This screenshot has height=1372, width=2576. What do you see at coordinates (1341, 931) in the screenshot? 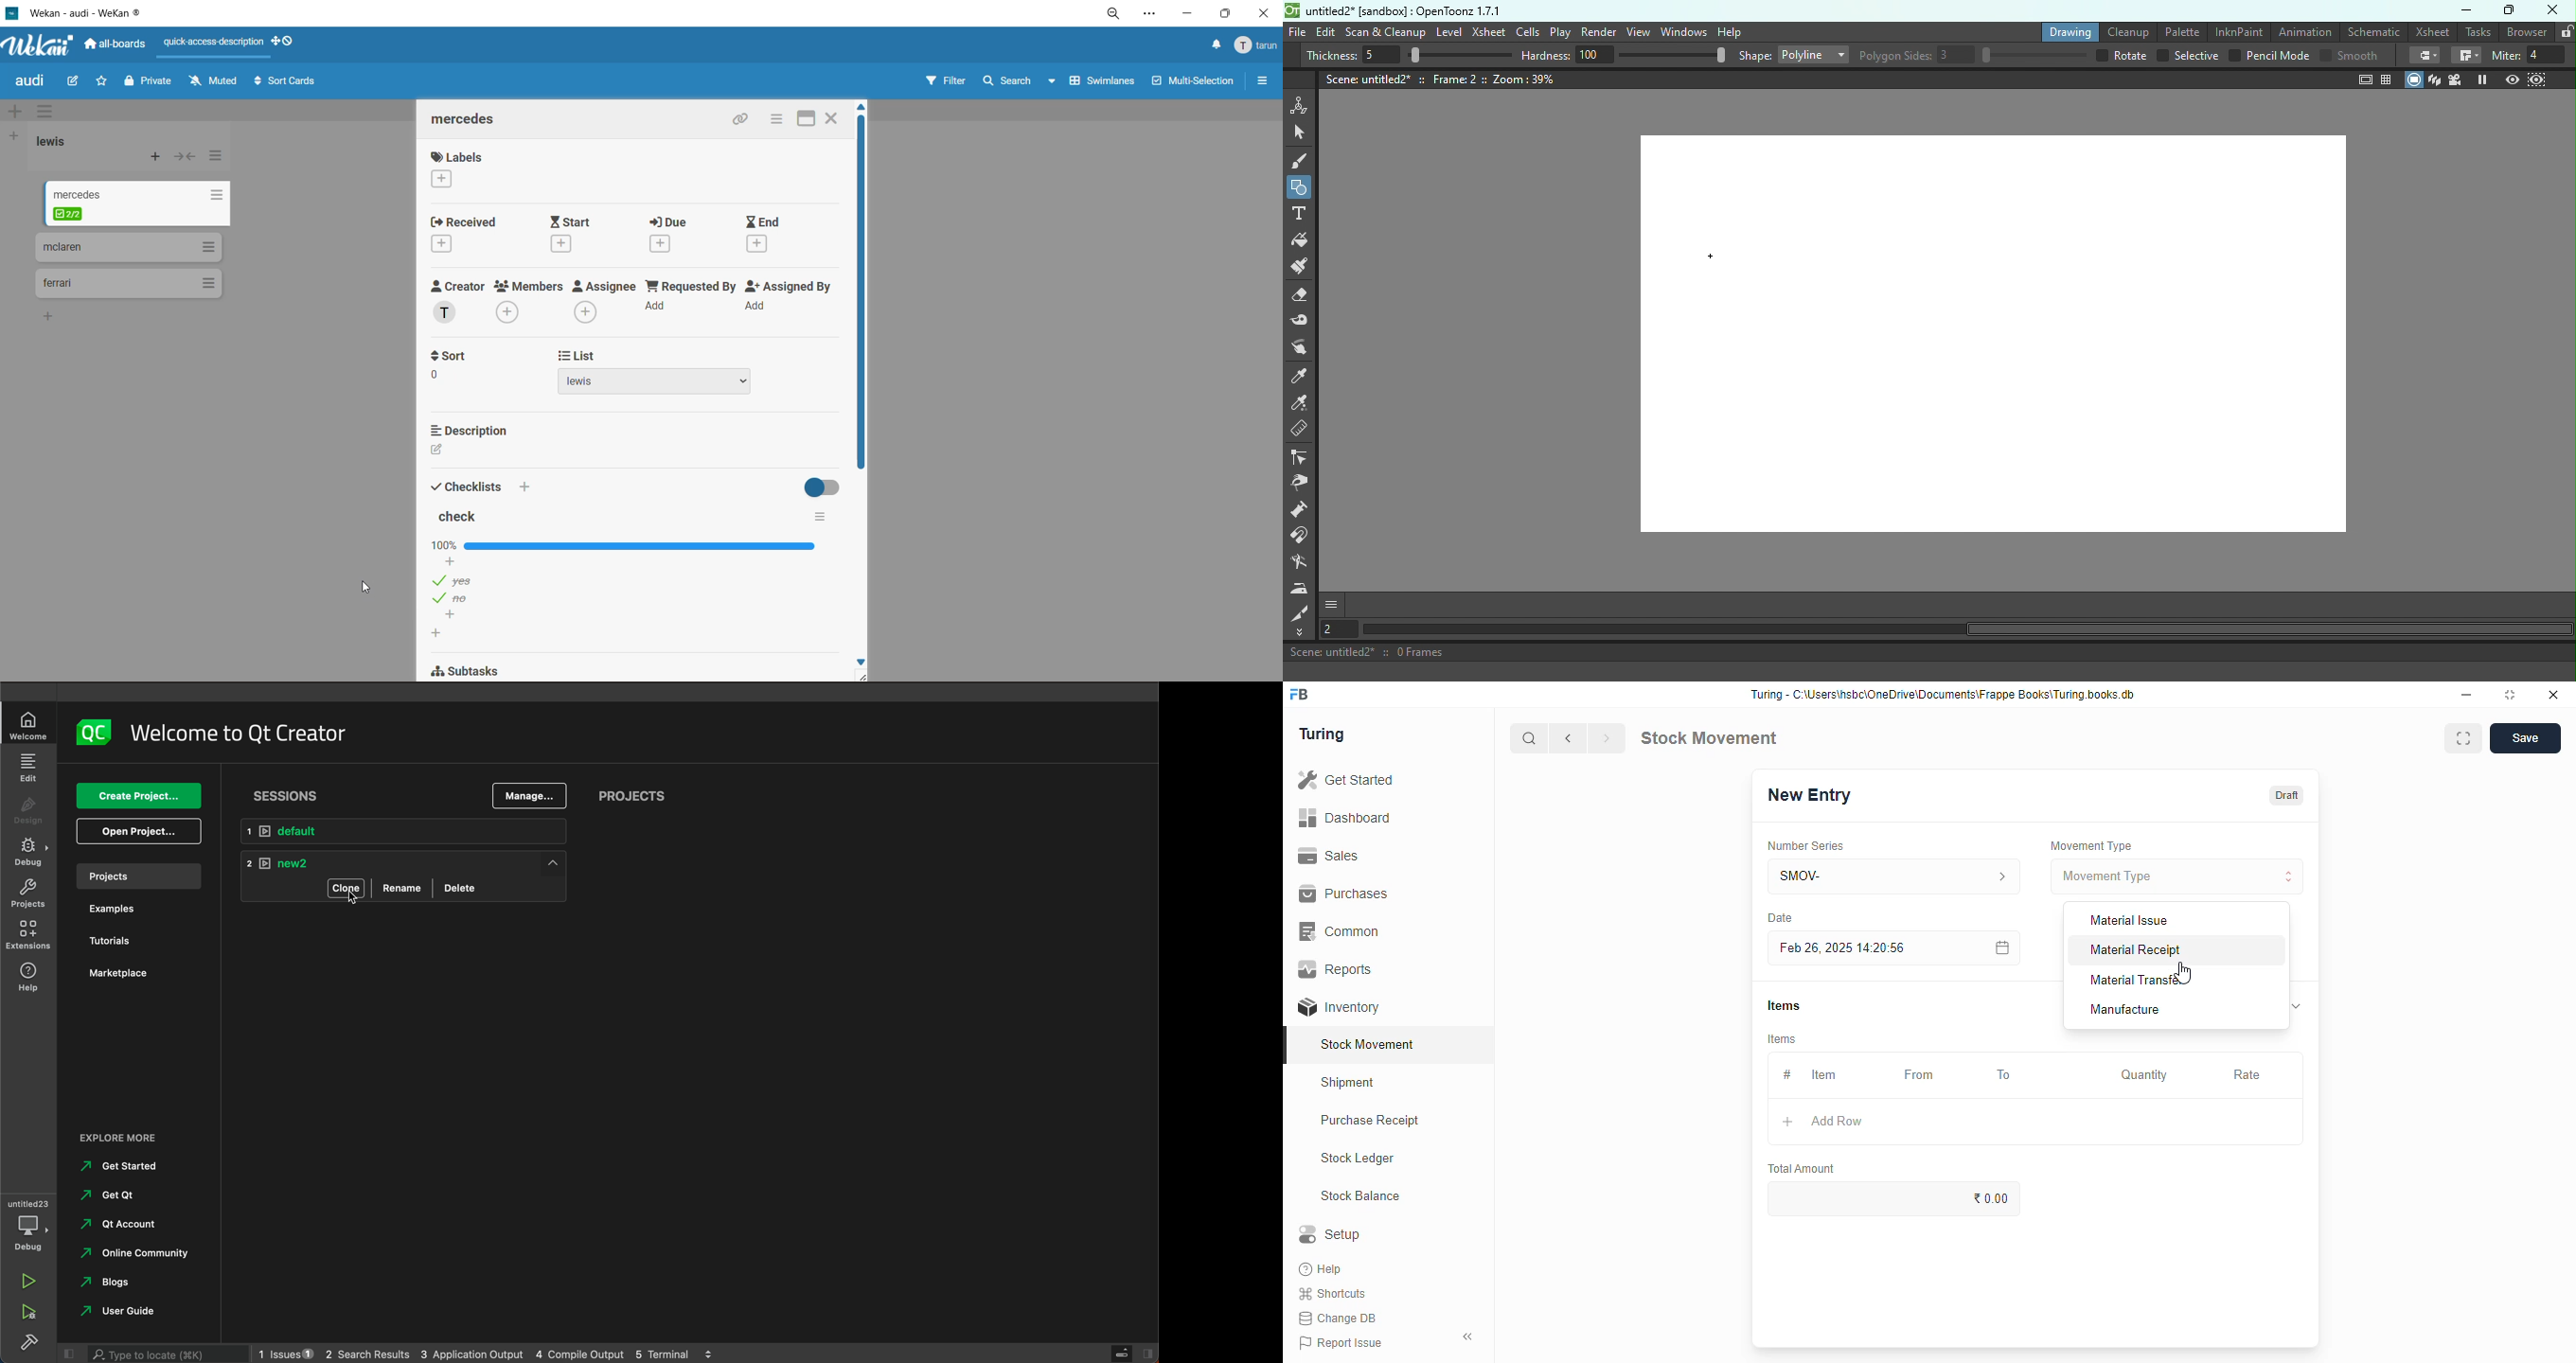
I see `common` at bounding box center [1341, 931].